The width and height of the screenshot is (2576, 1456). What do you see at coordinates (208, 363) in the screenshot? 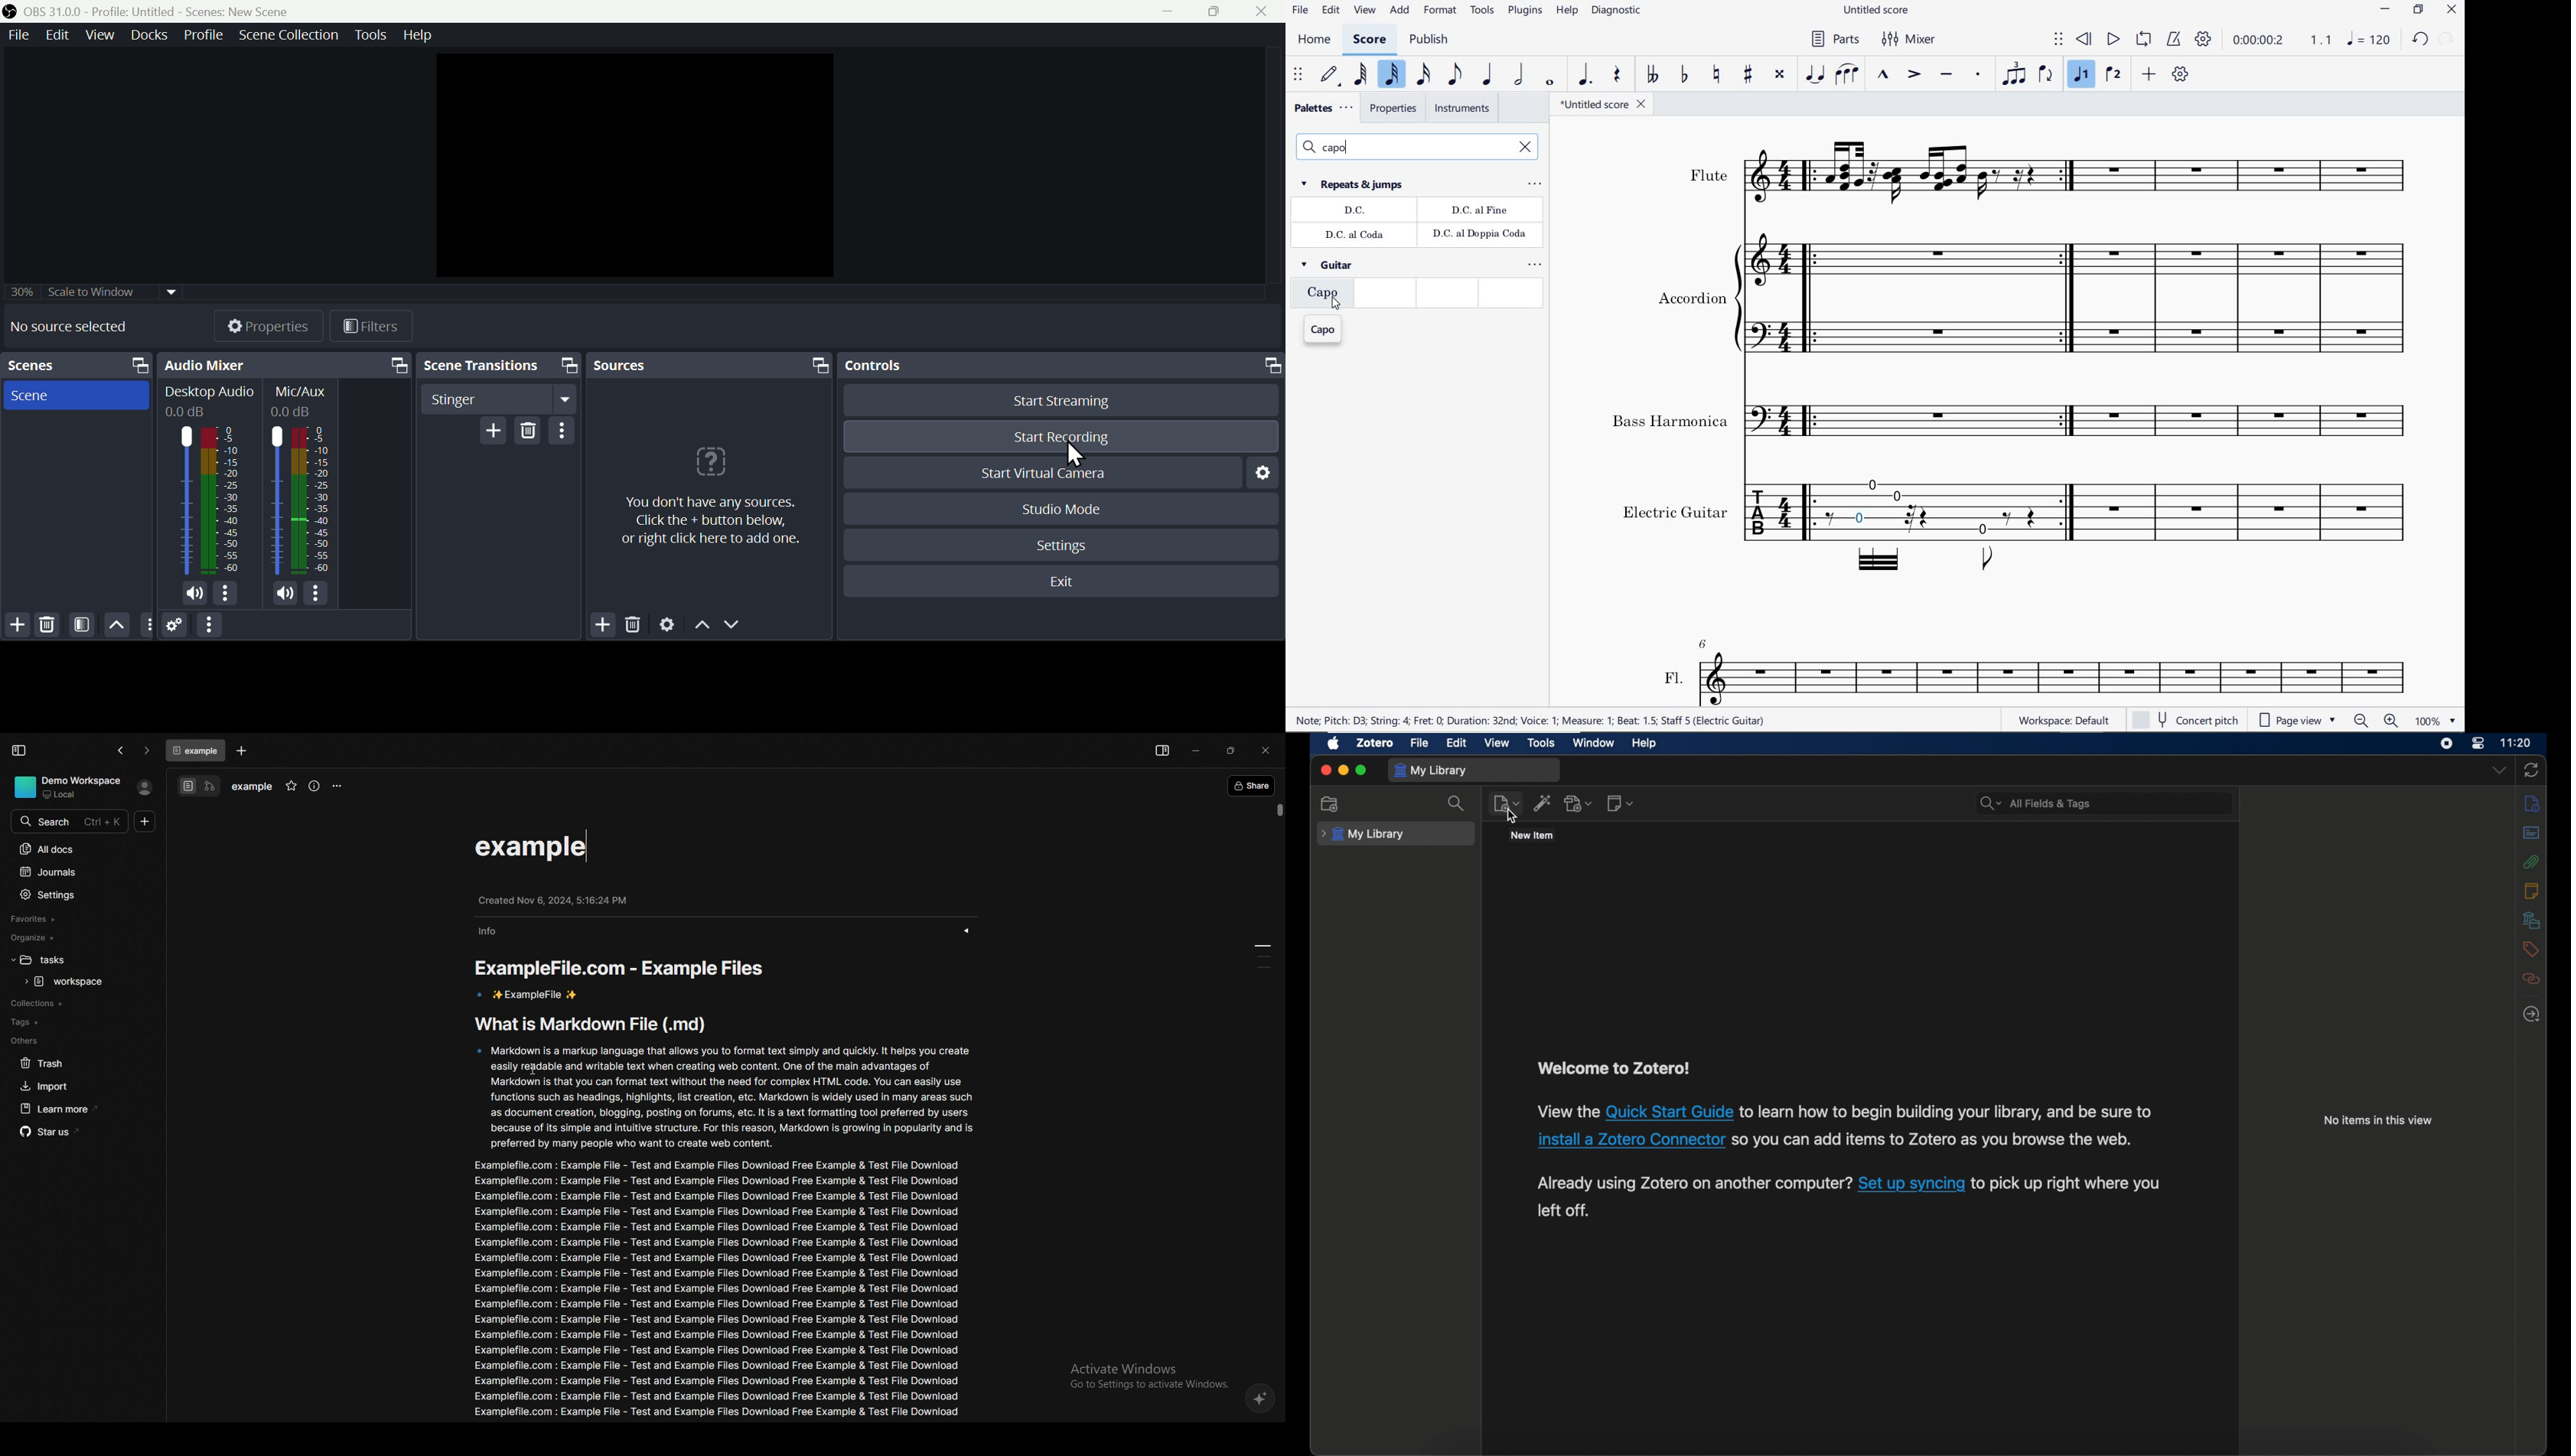
I see `Audio mixer` at bounding box center [208, 363].